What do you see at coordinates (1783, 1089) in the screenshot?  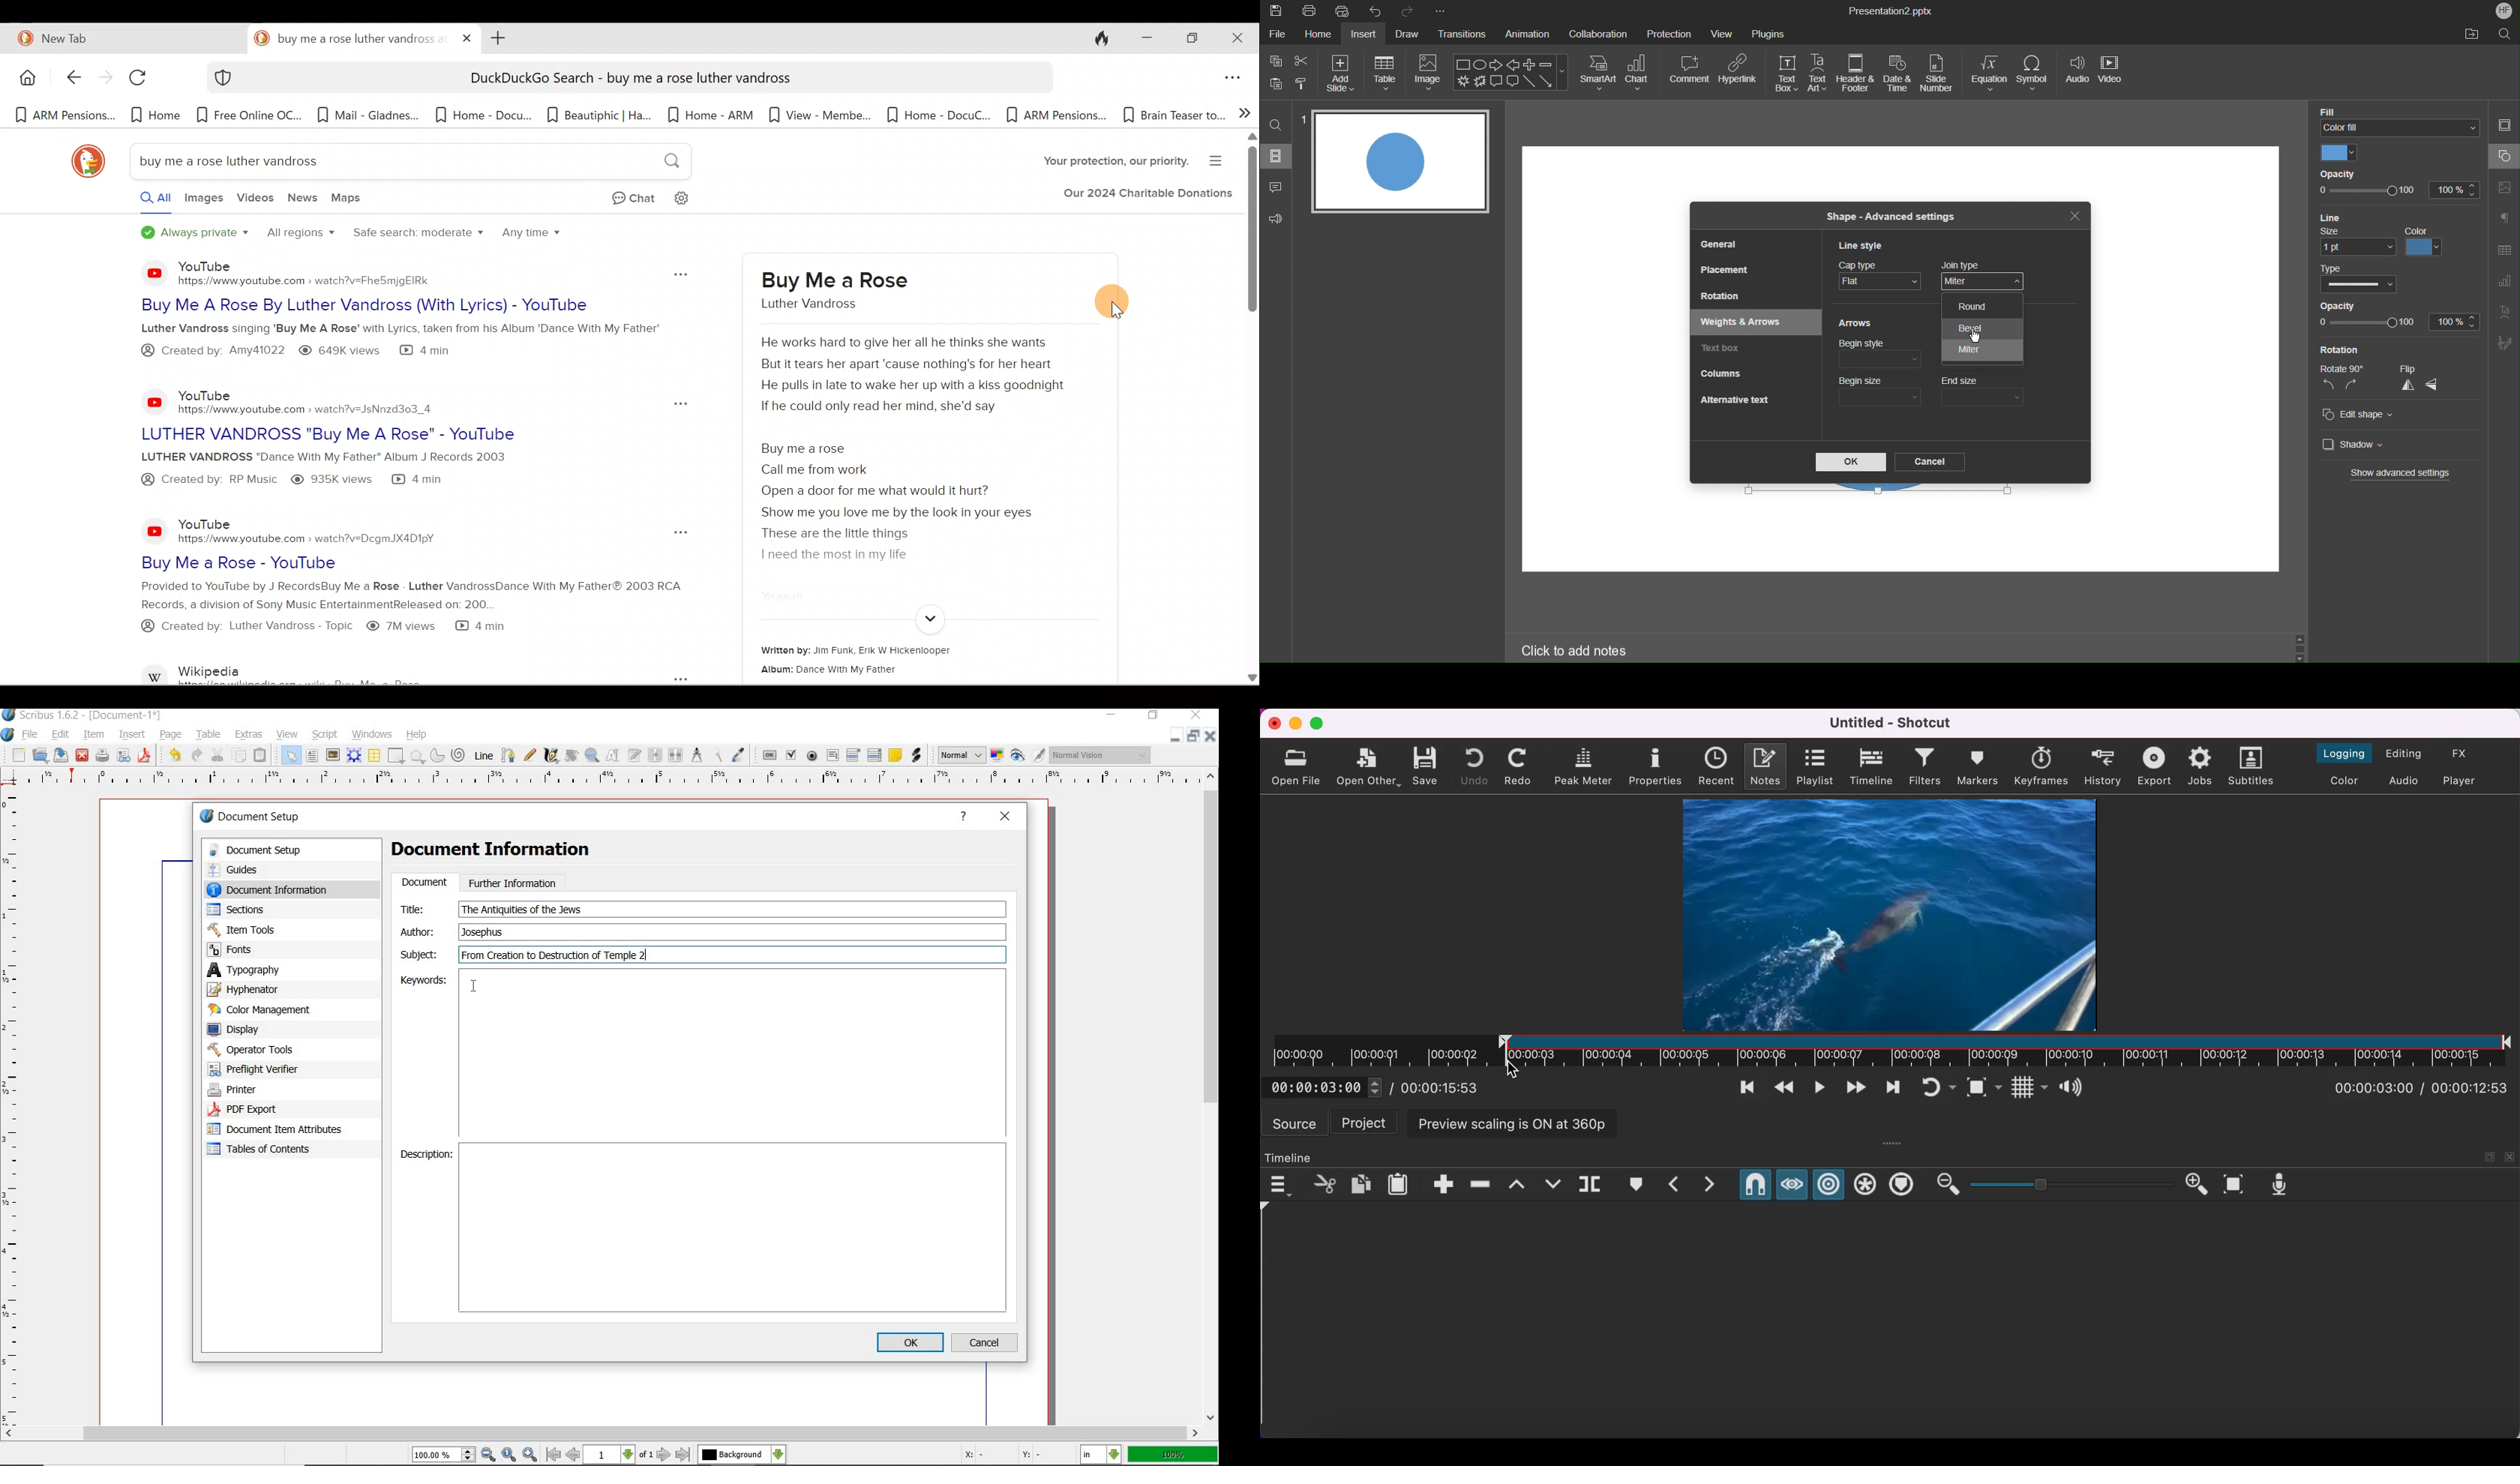 I see `play quickly backwards` at bounding box center [1783, 1089].